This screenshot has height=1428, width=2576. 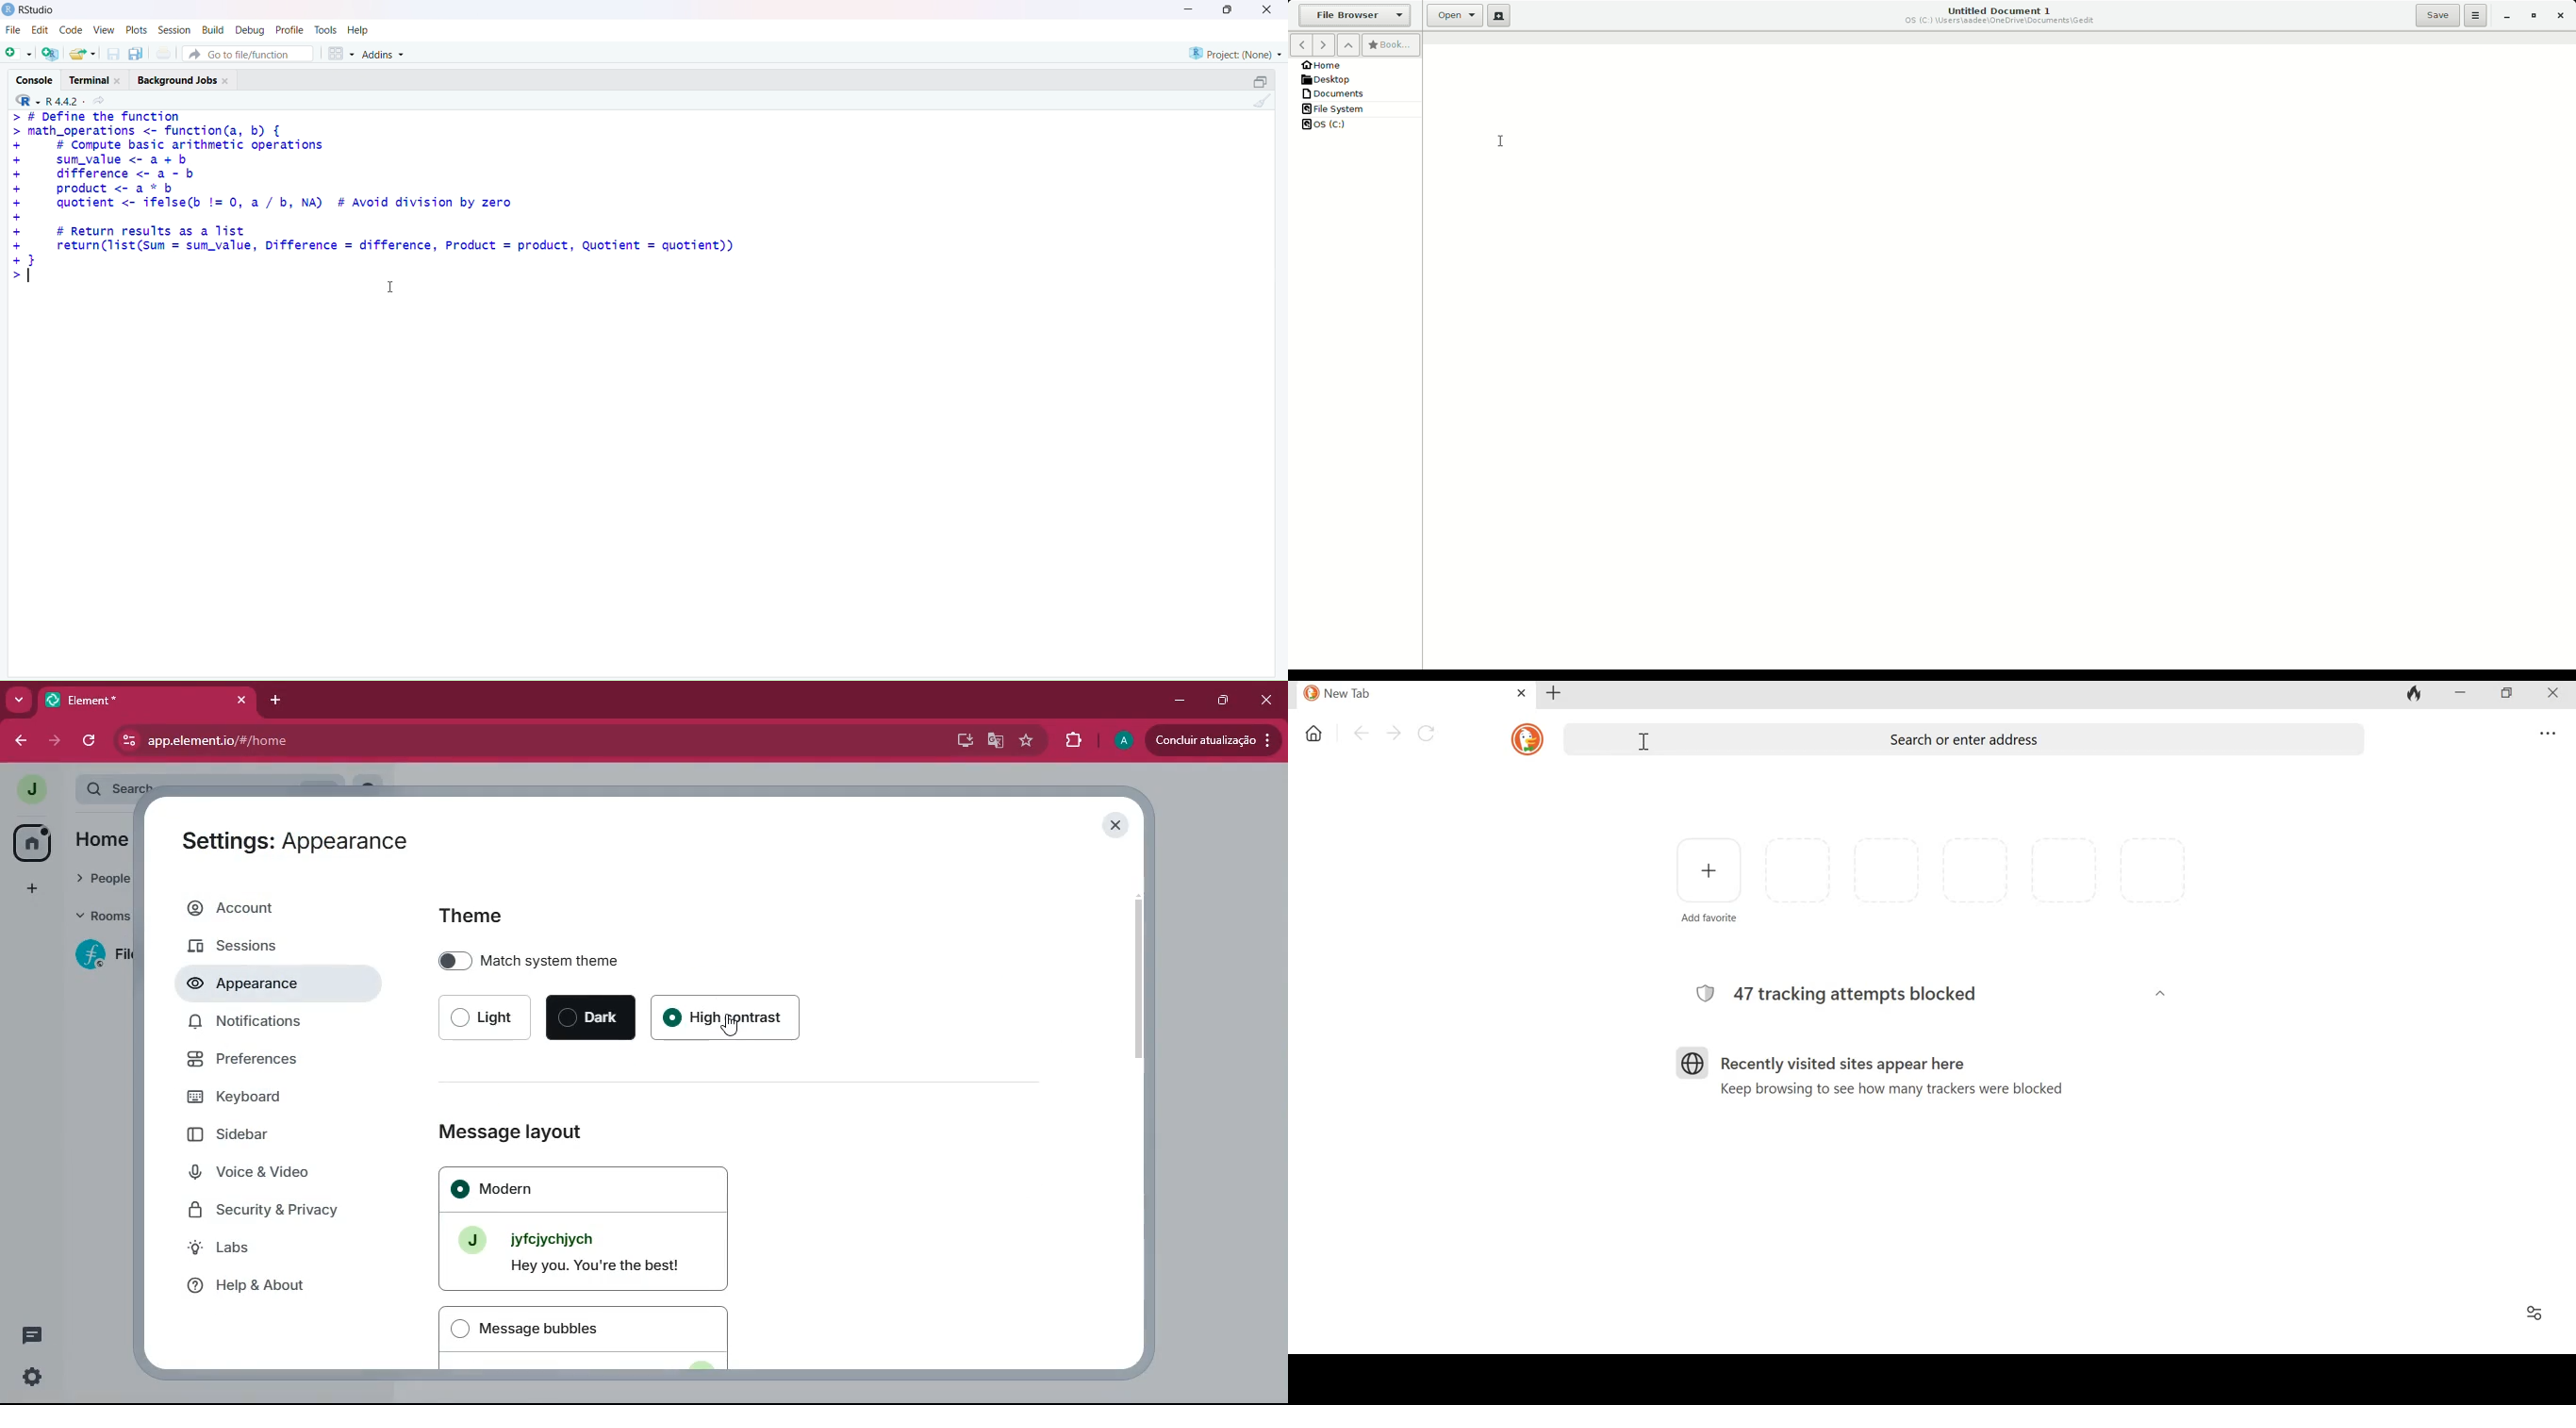 I want to click on Help, so click(x=360, y=30).